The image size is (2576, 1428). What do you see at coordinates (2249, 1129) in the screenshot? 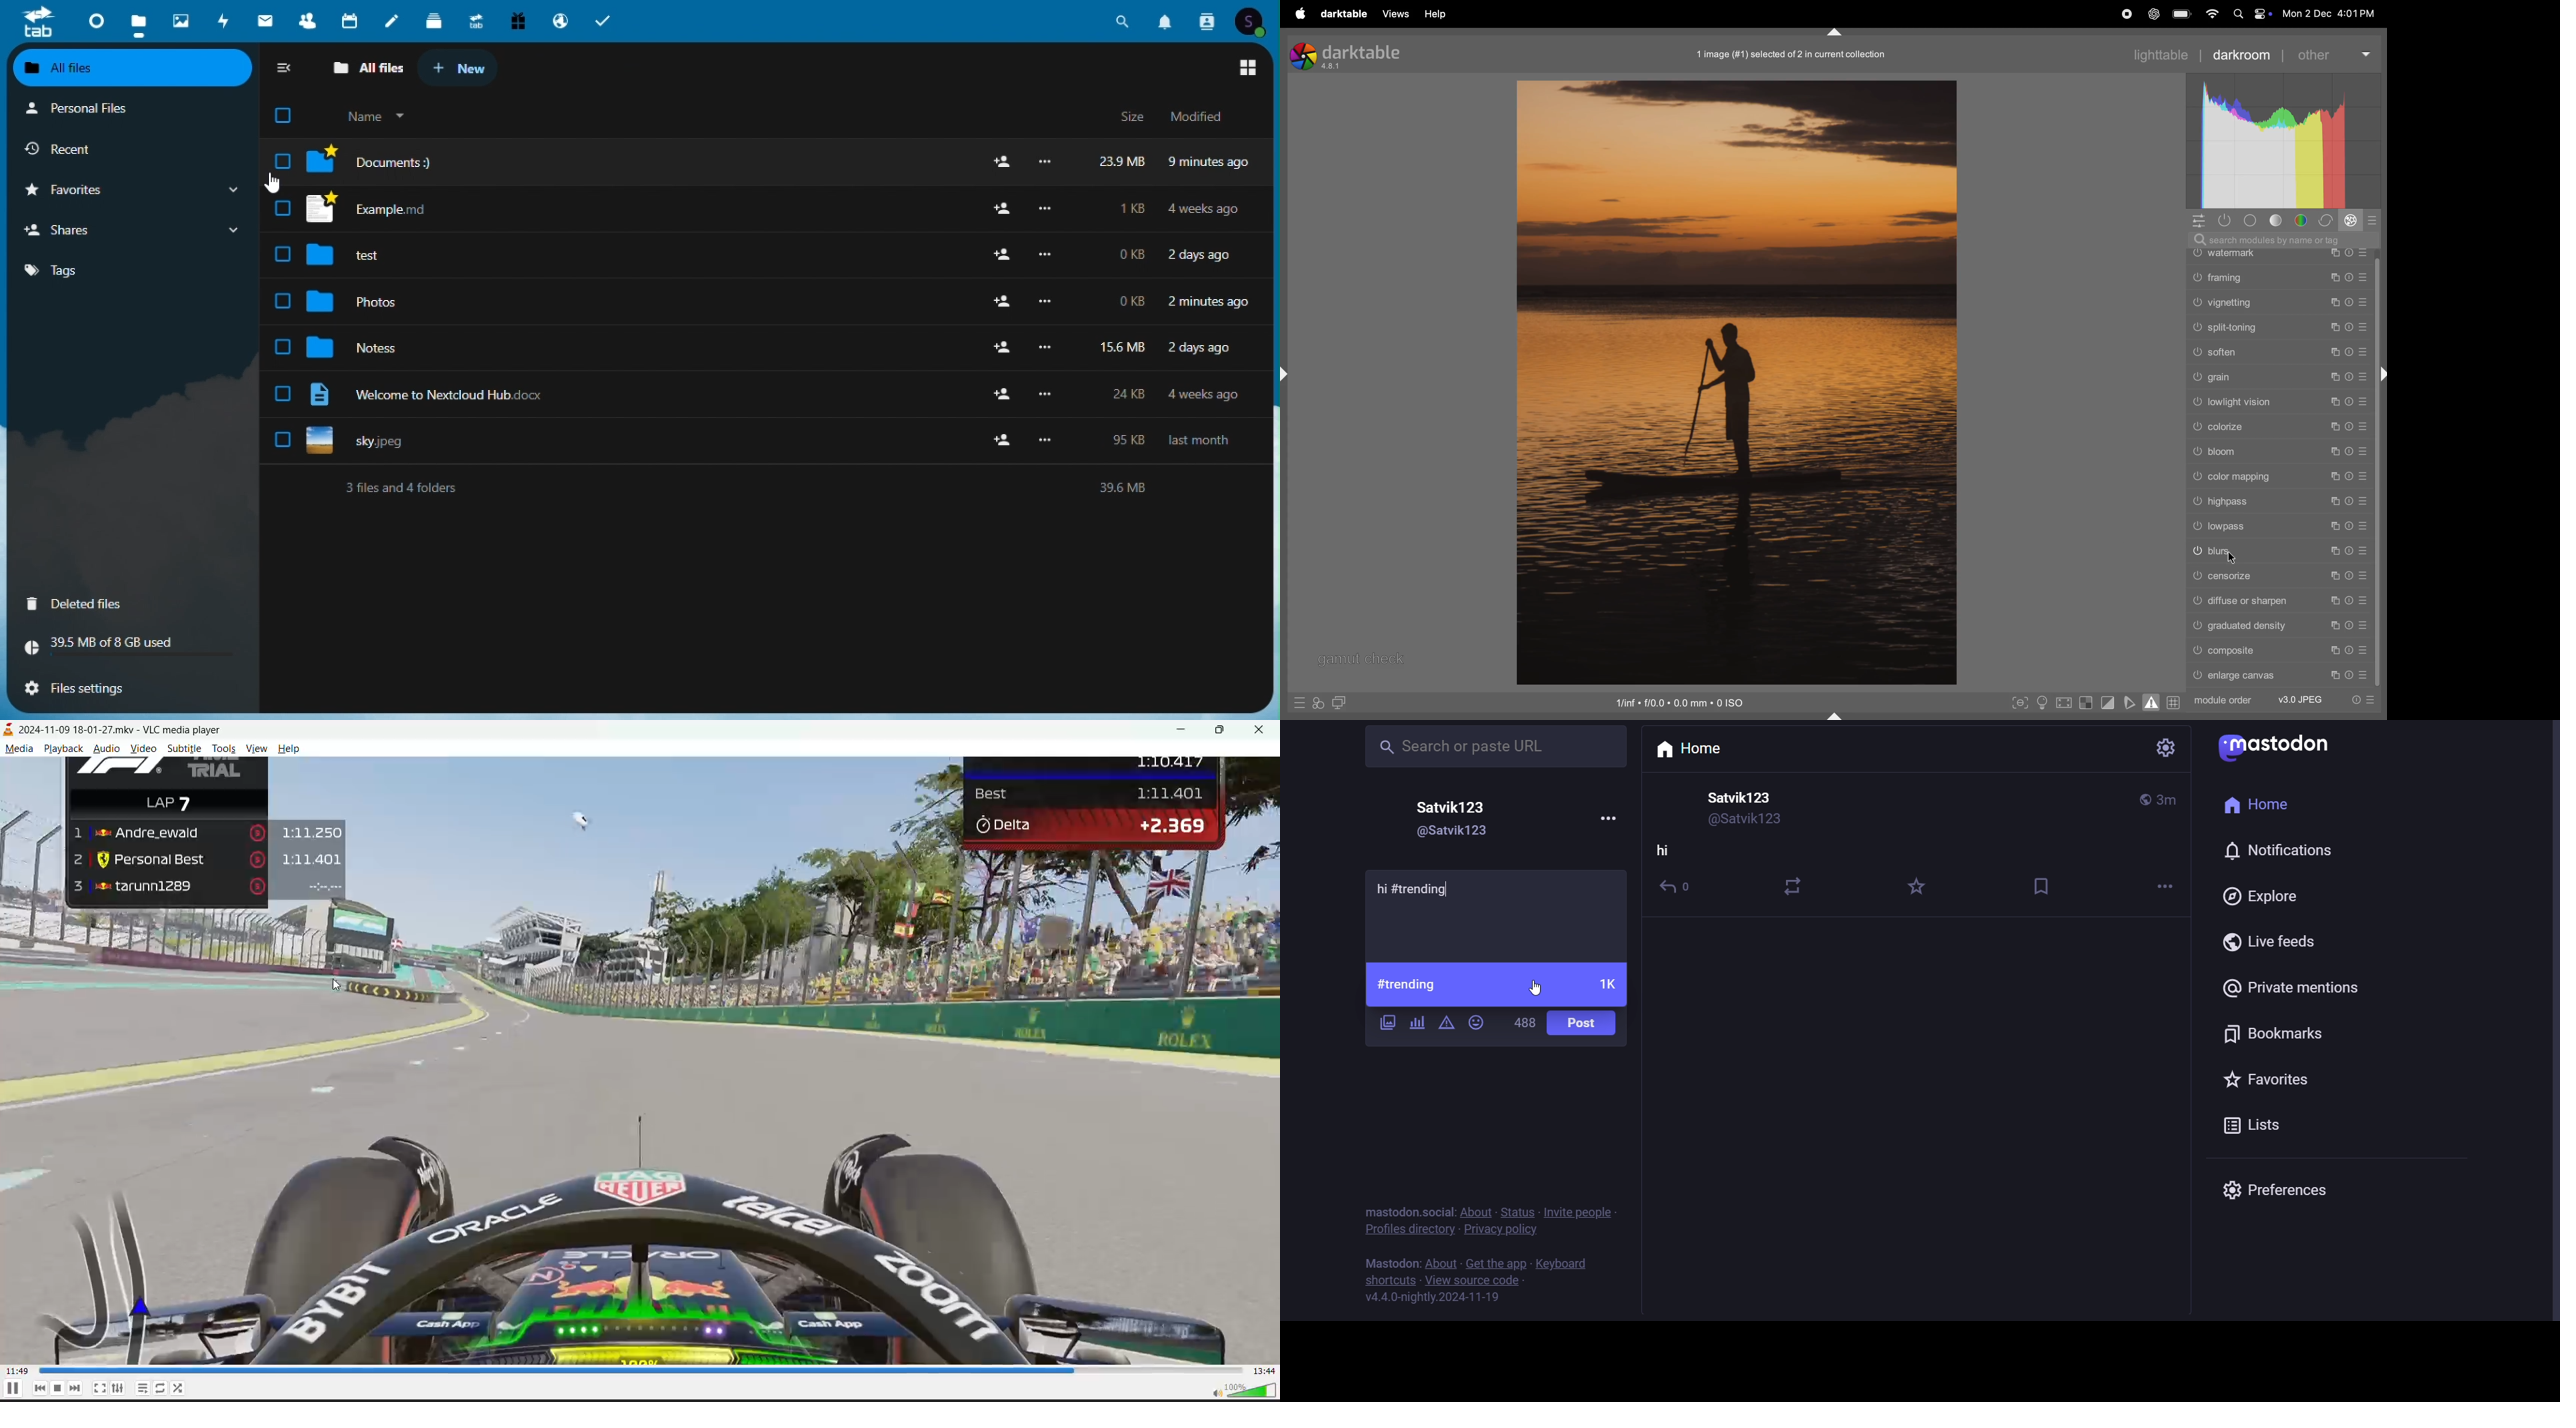
I see `lists` at bounding box center [2249, 1129].